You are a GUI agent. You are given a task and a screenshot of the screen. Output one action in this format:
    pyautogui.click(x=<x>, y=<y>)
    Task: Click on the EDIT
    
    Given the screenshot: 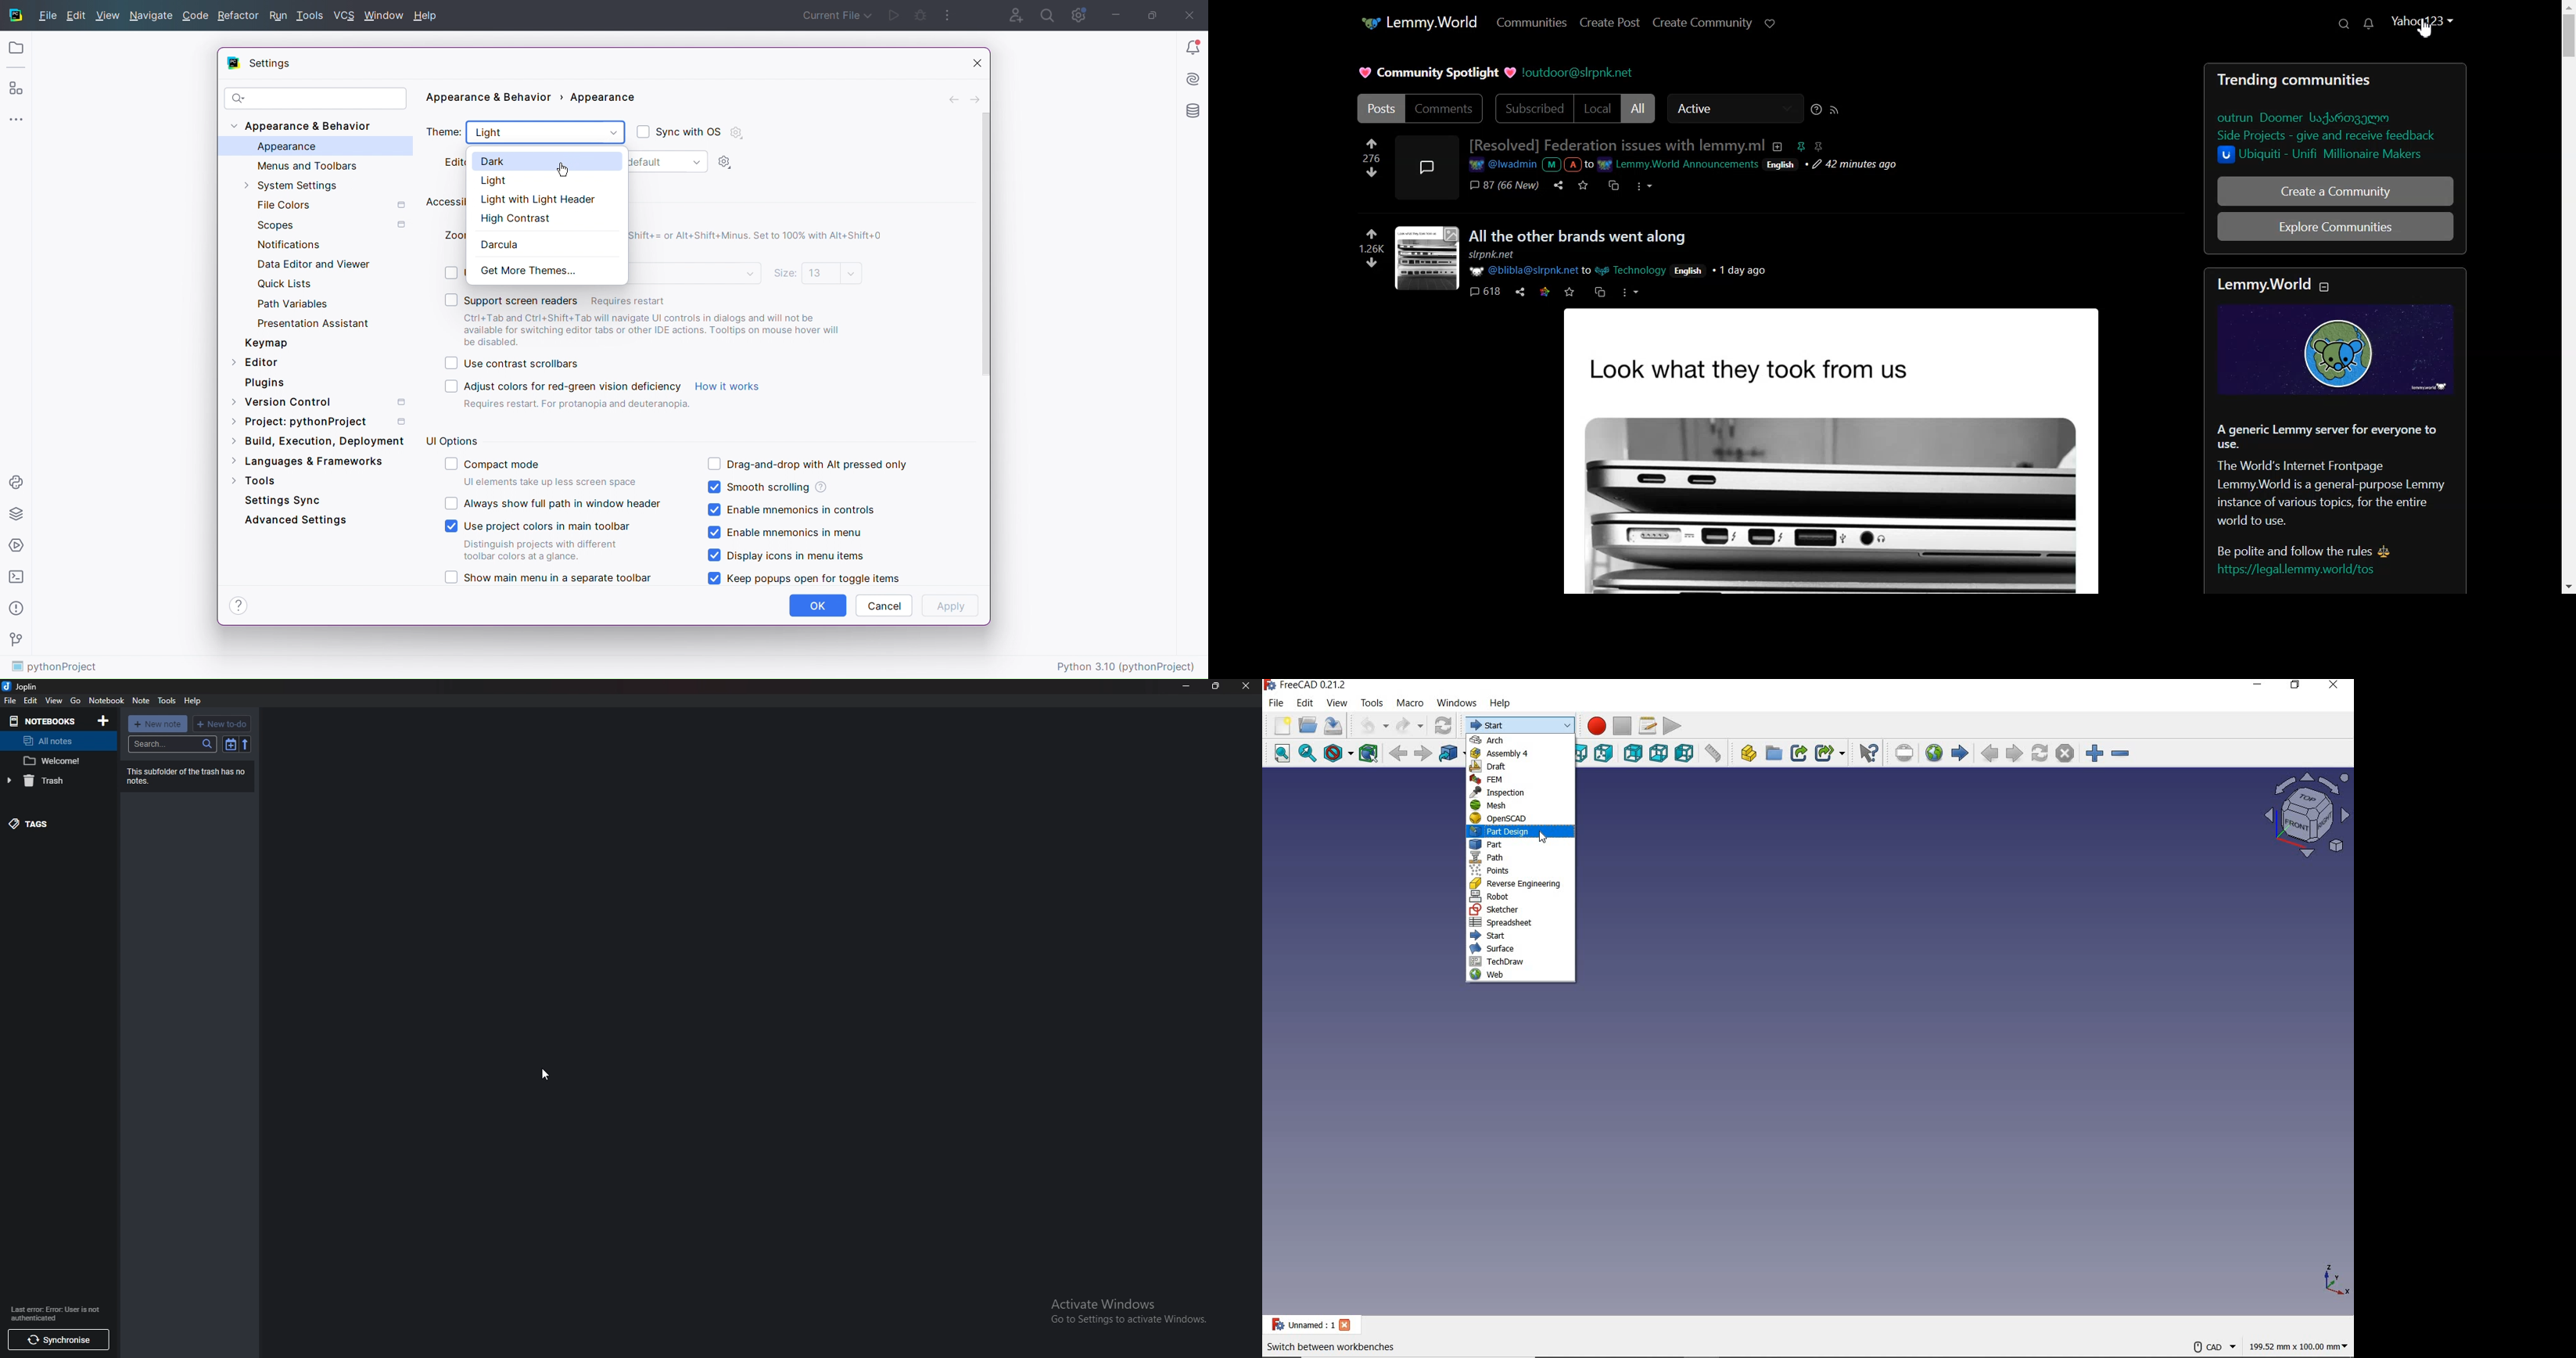 What is the action you would take?
    pyautogui.click(x=1304, y=704)
    